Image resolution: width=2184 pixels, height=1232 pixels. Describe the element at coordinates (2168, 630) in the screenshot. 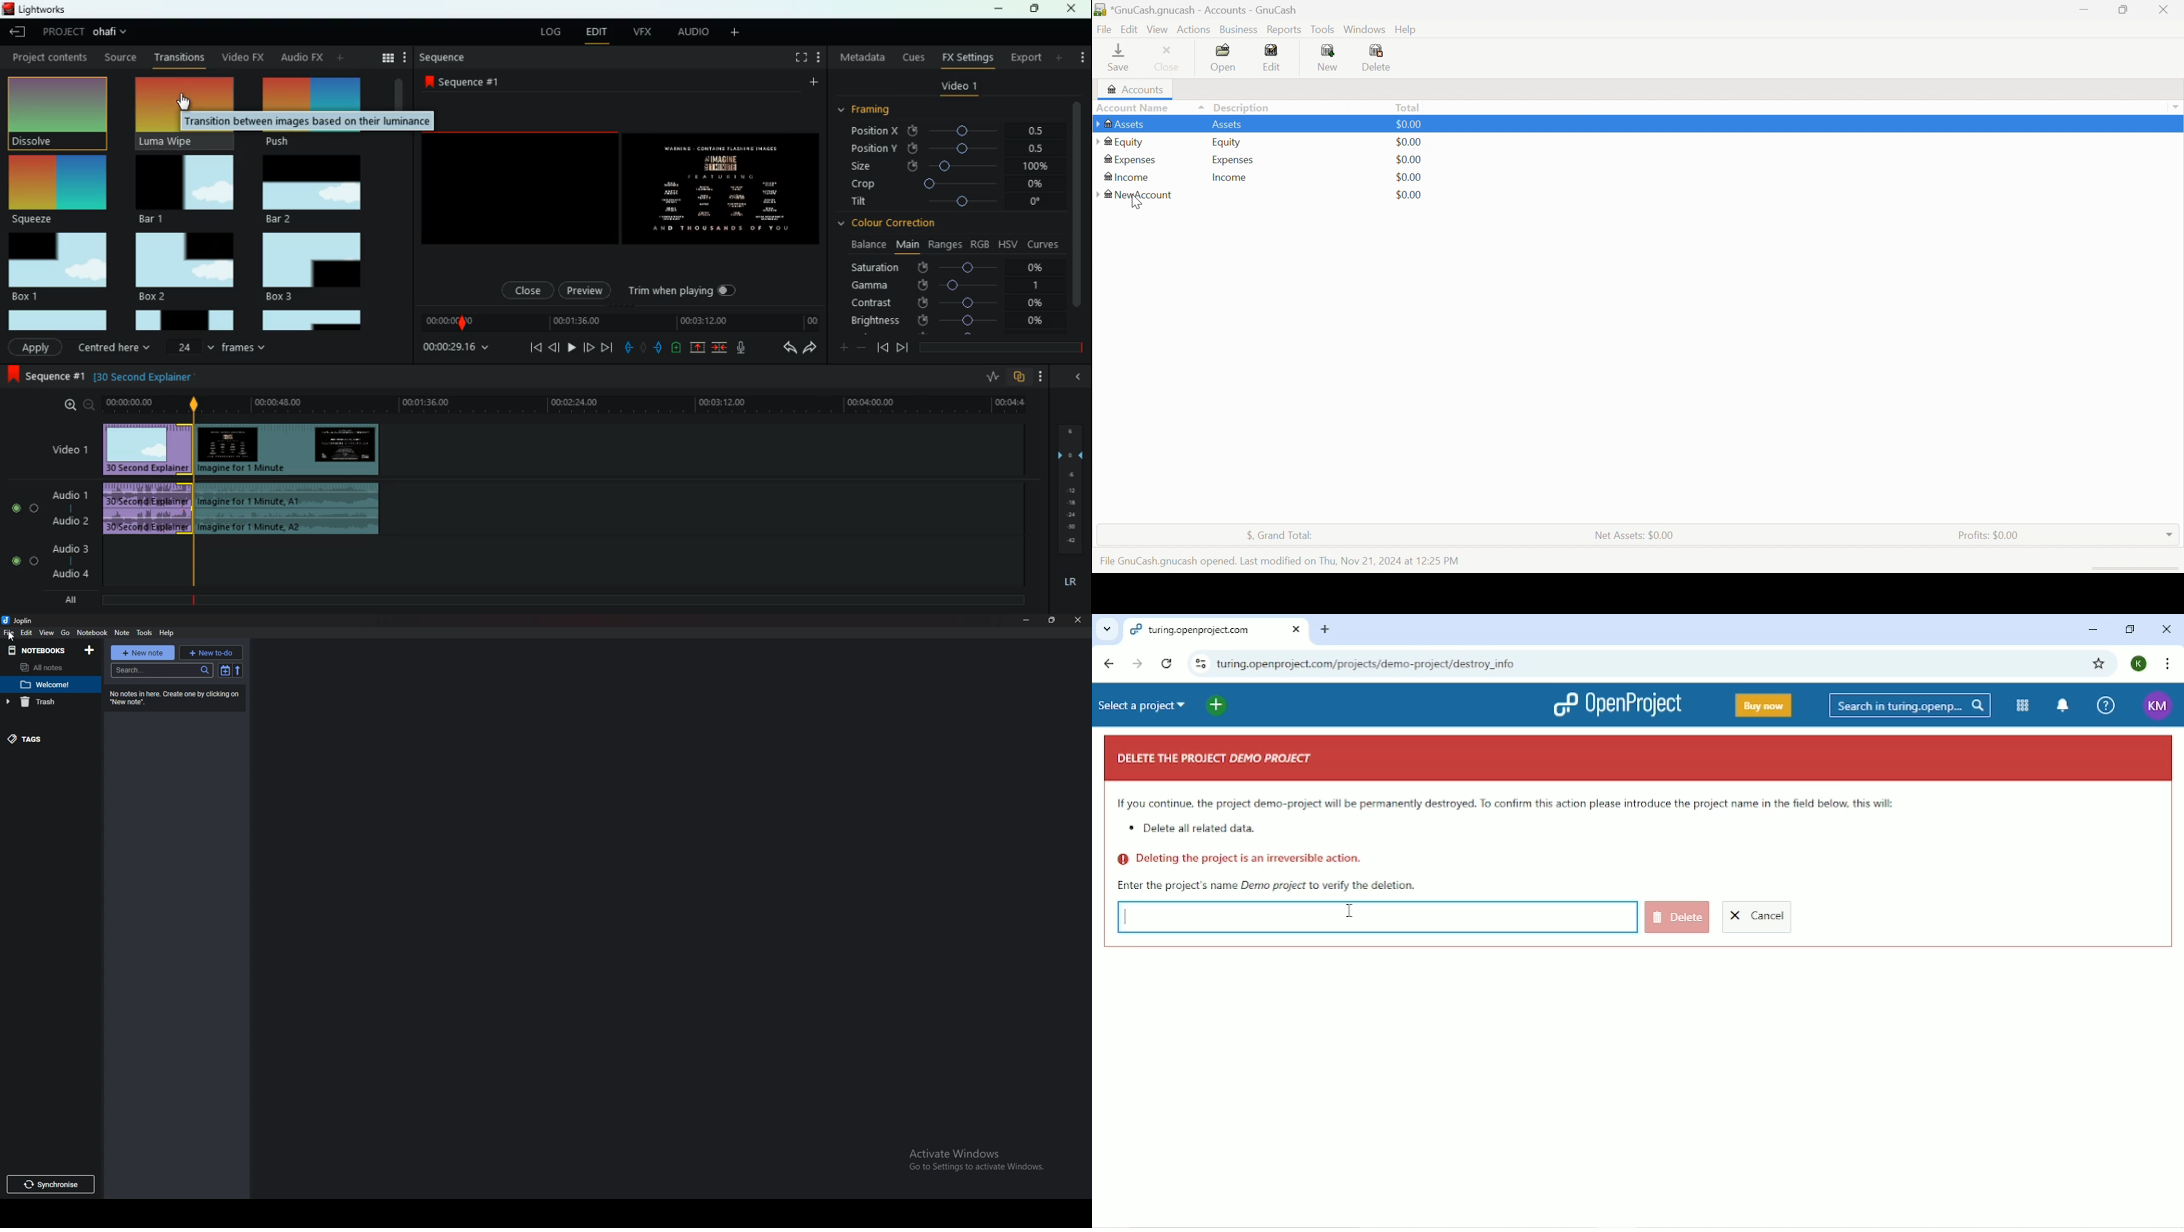

I see `Close` at that location.